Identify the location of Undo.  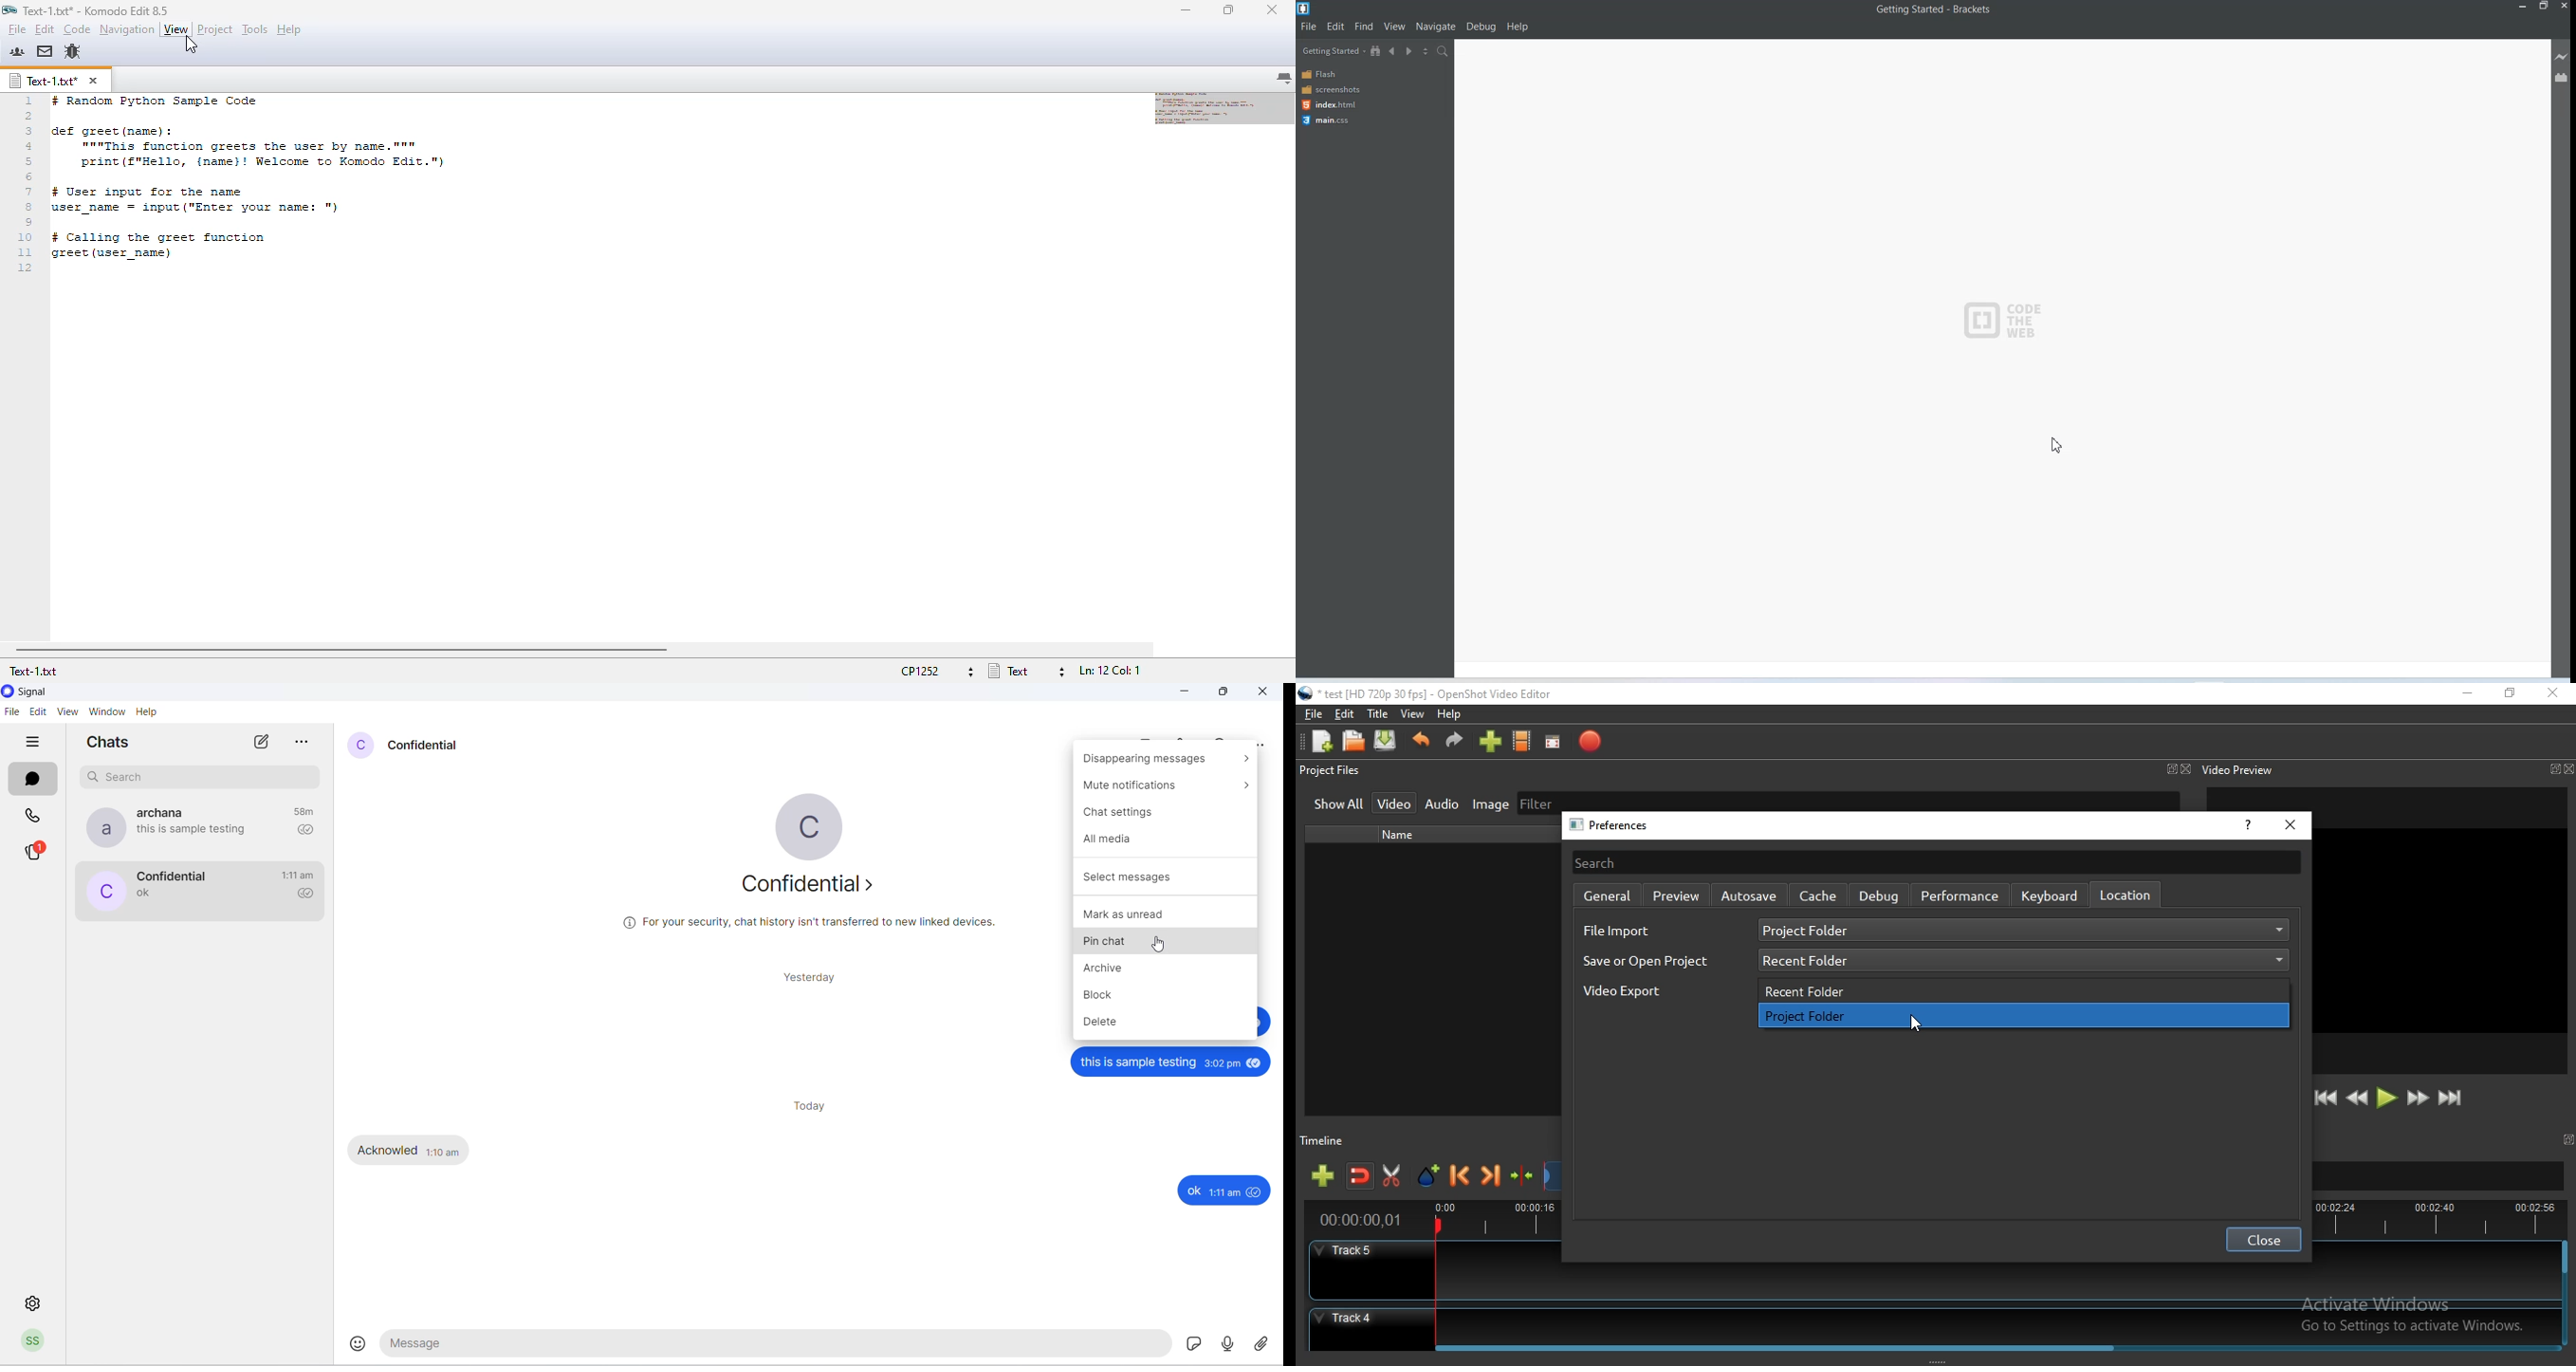
(1421, 745).